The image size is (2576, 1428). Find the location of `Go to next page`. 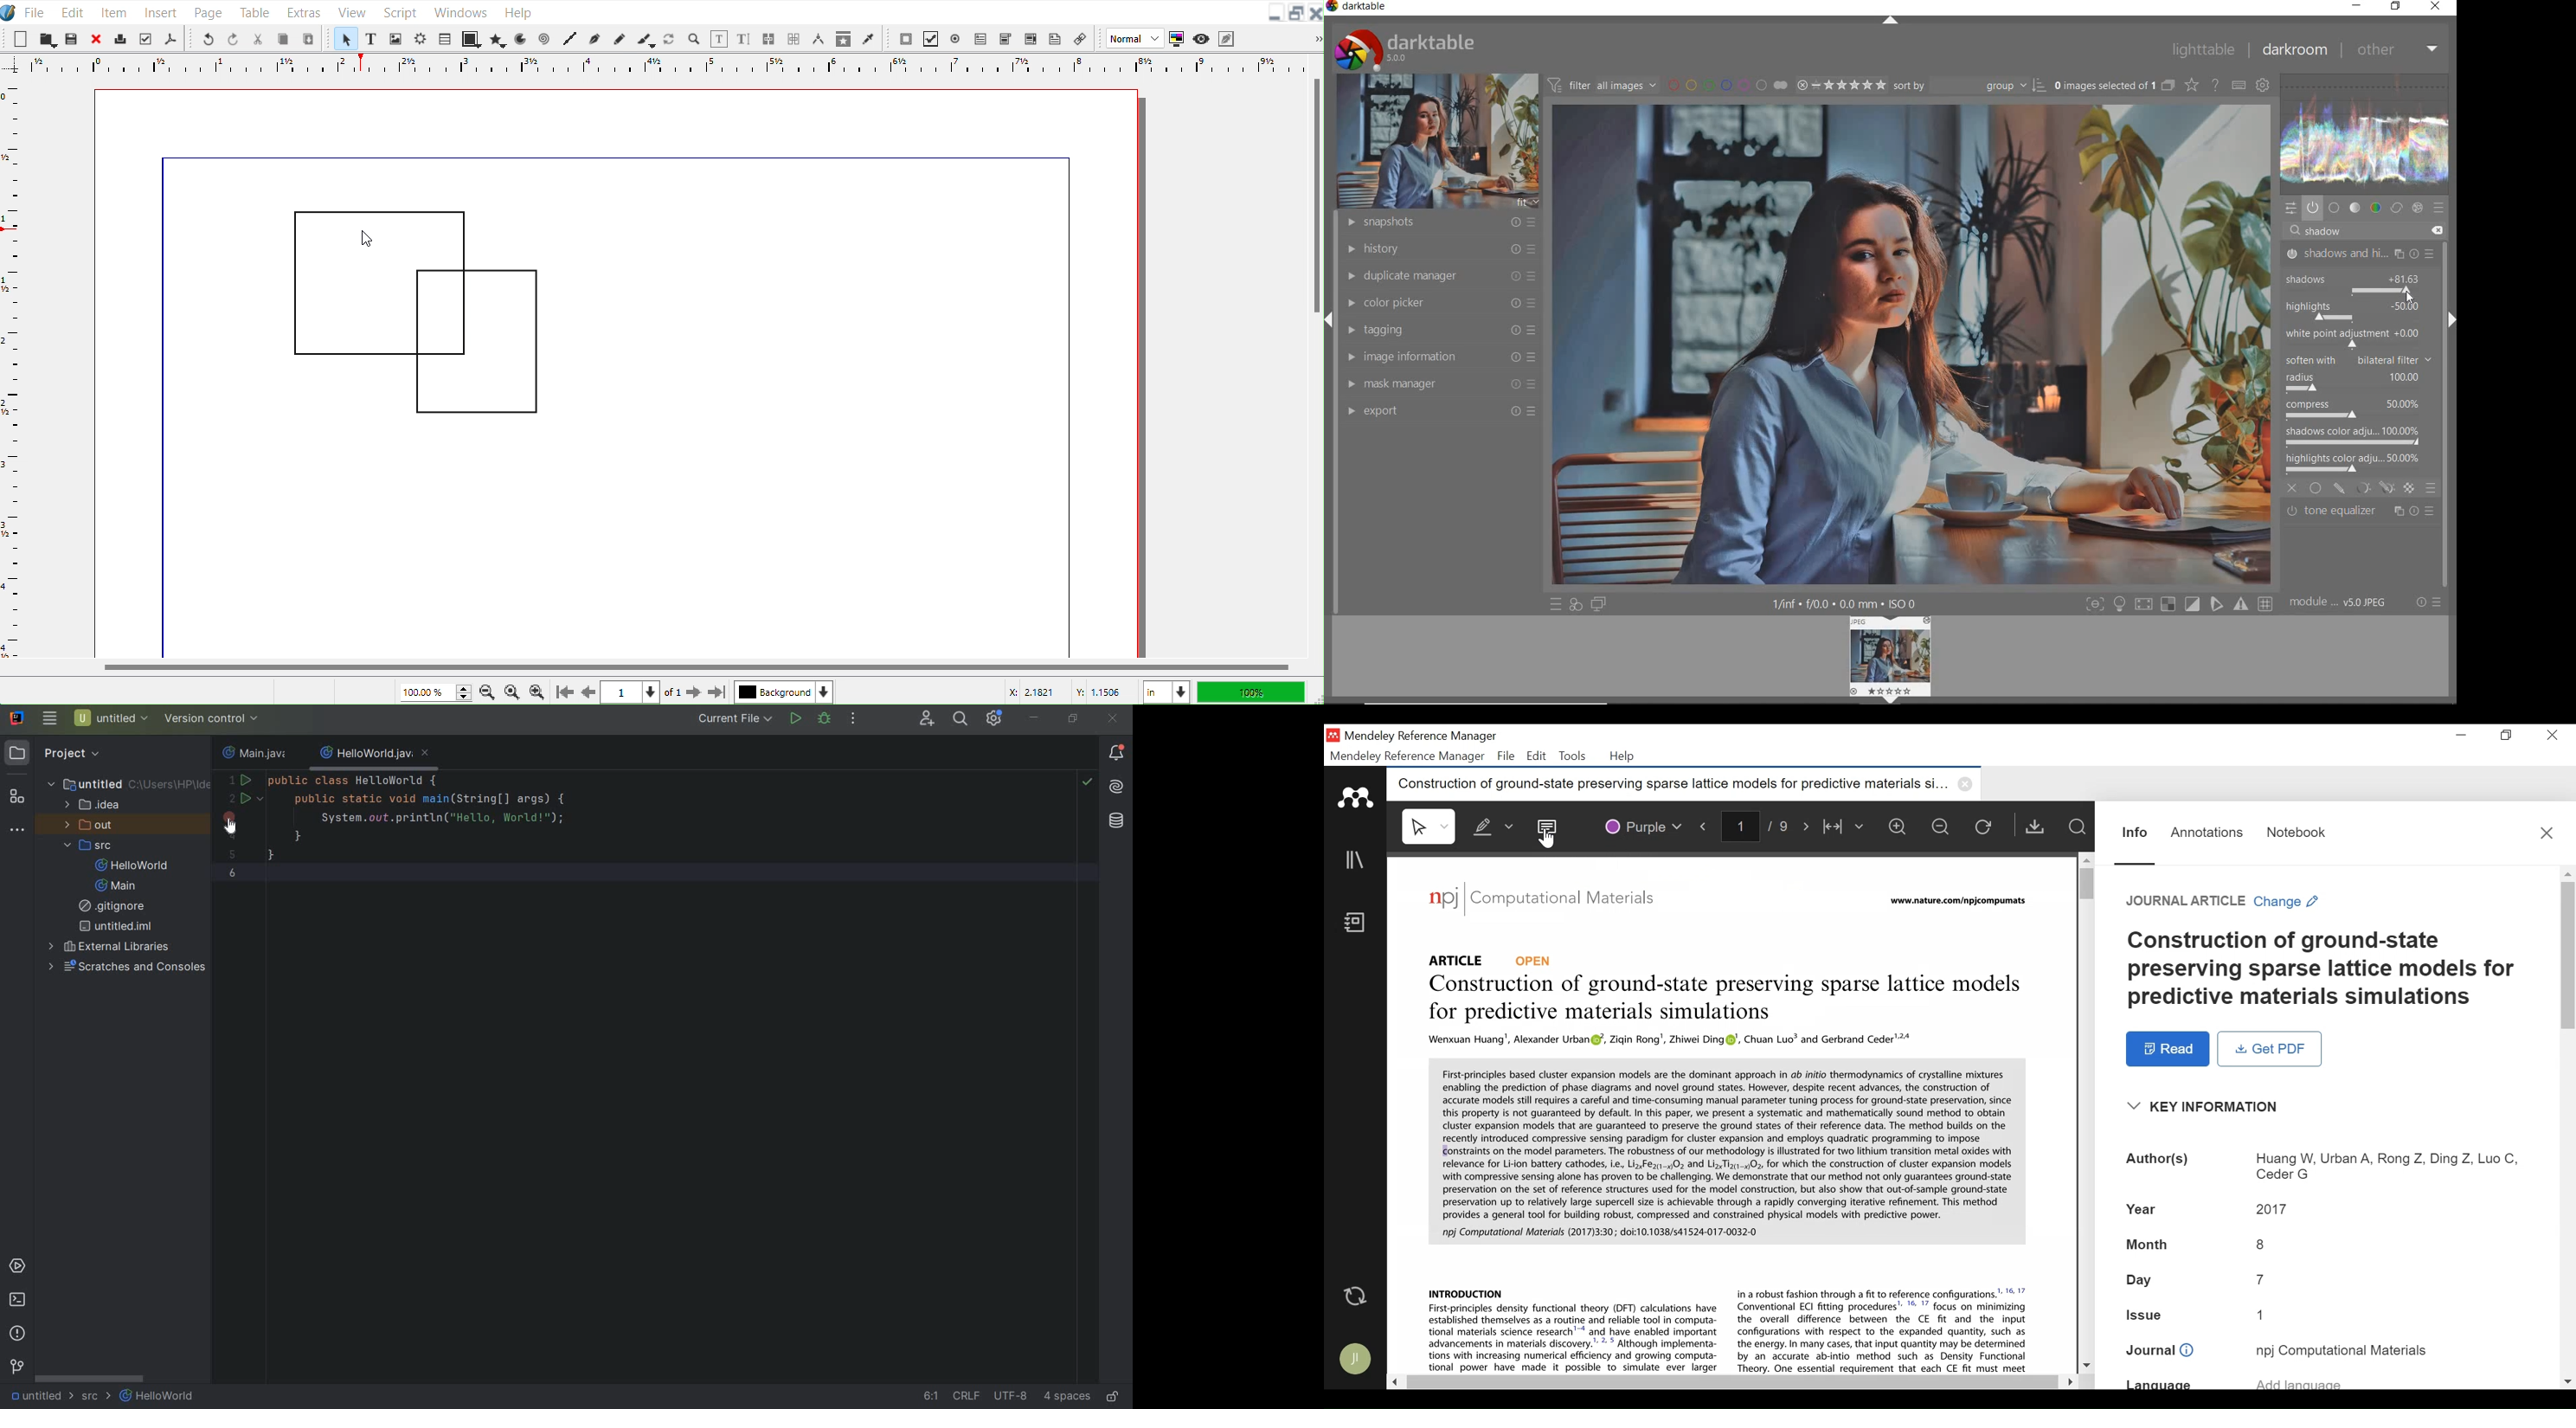

Go to next page is located at coordinates (696, 693).